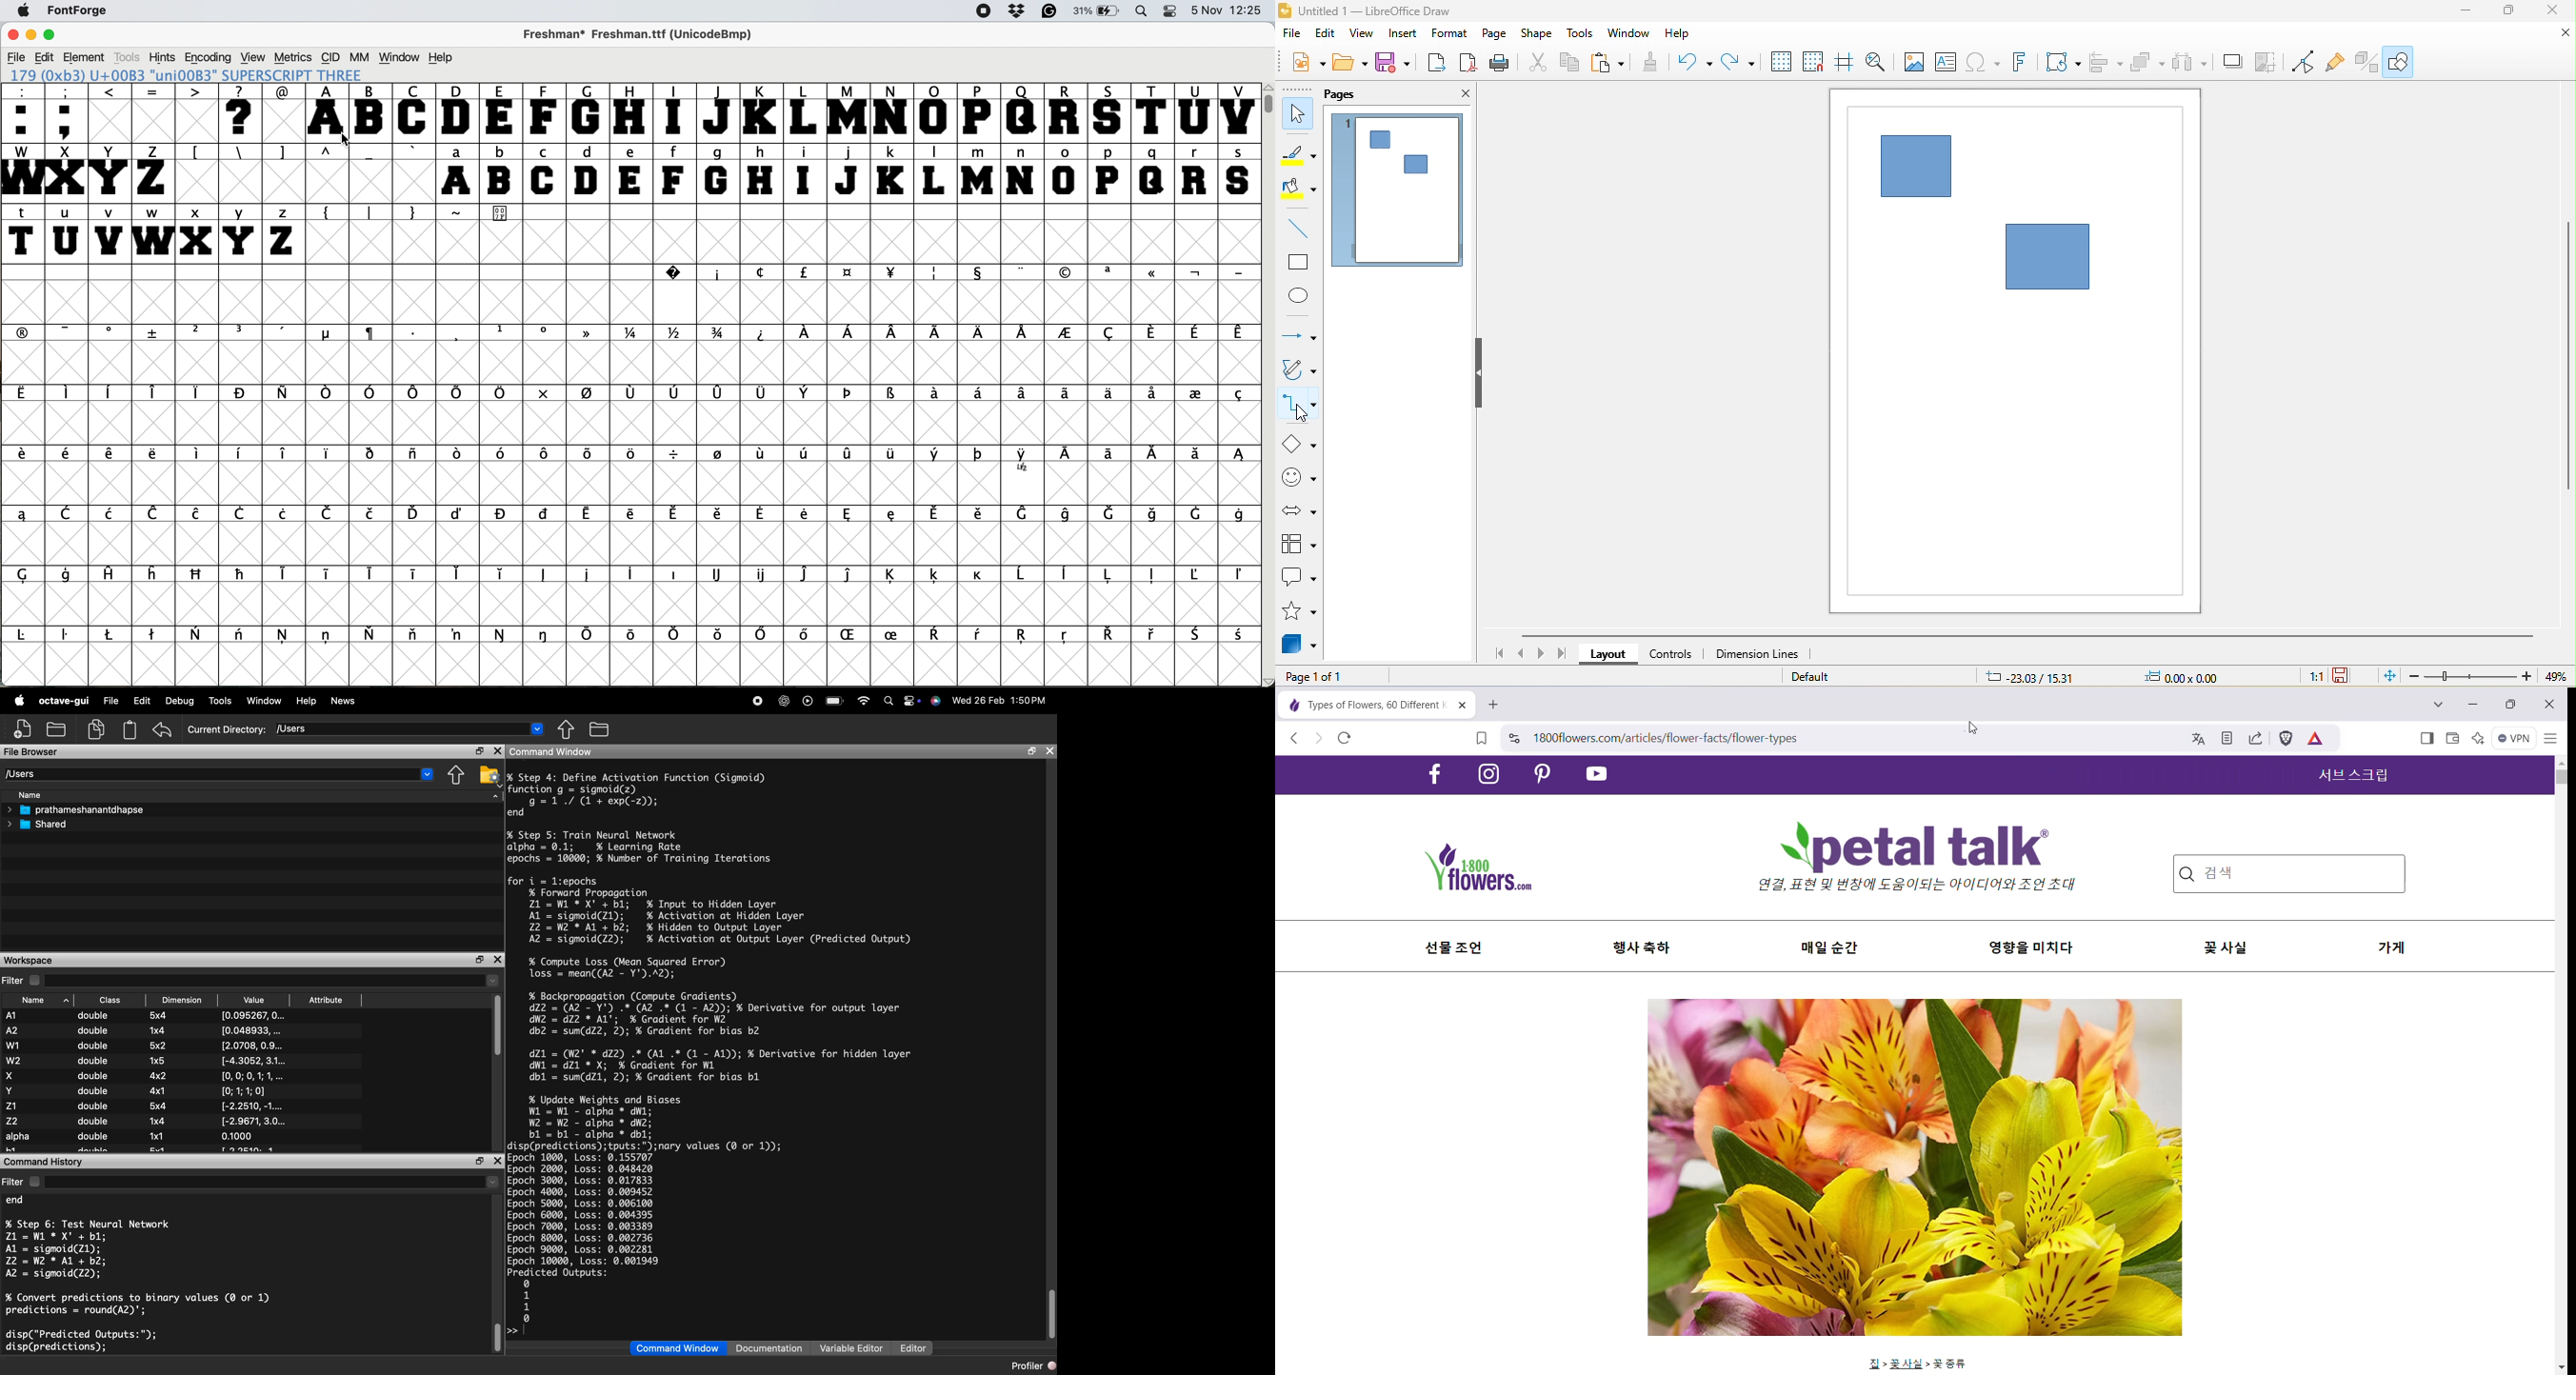 The width and height of the screenshot is (2576, 1400). Describe the element at coordinates (1824, 677) in the screenshot. I see `default` at that location.